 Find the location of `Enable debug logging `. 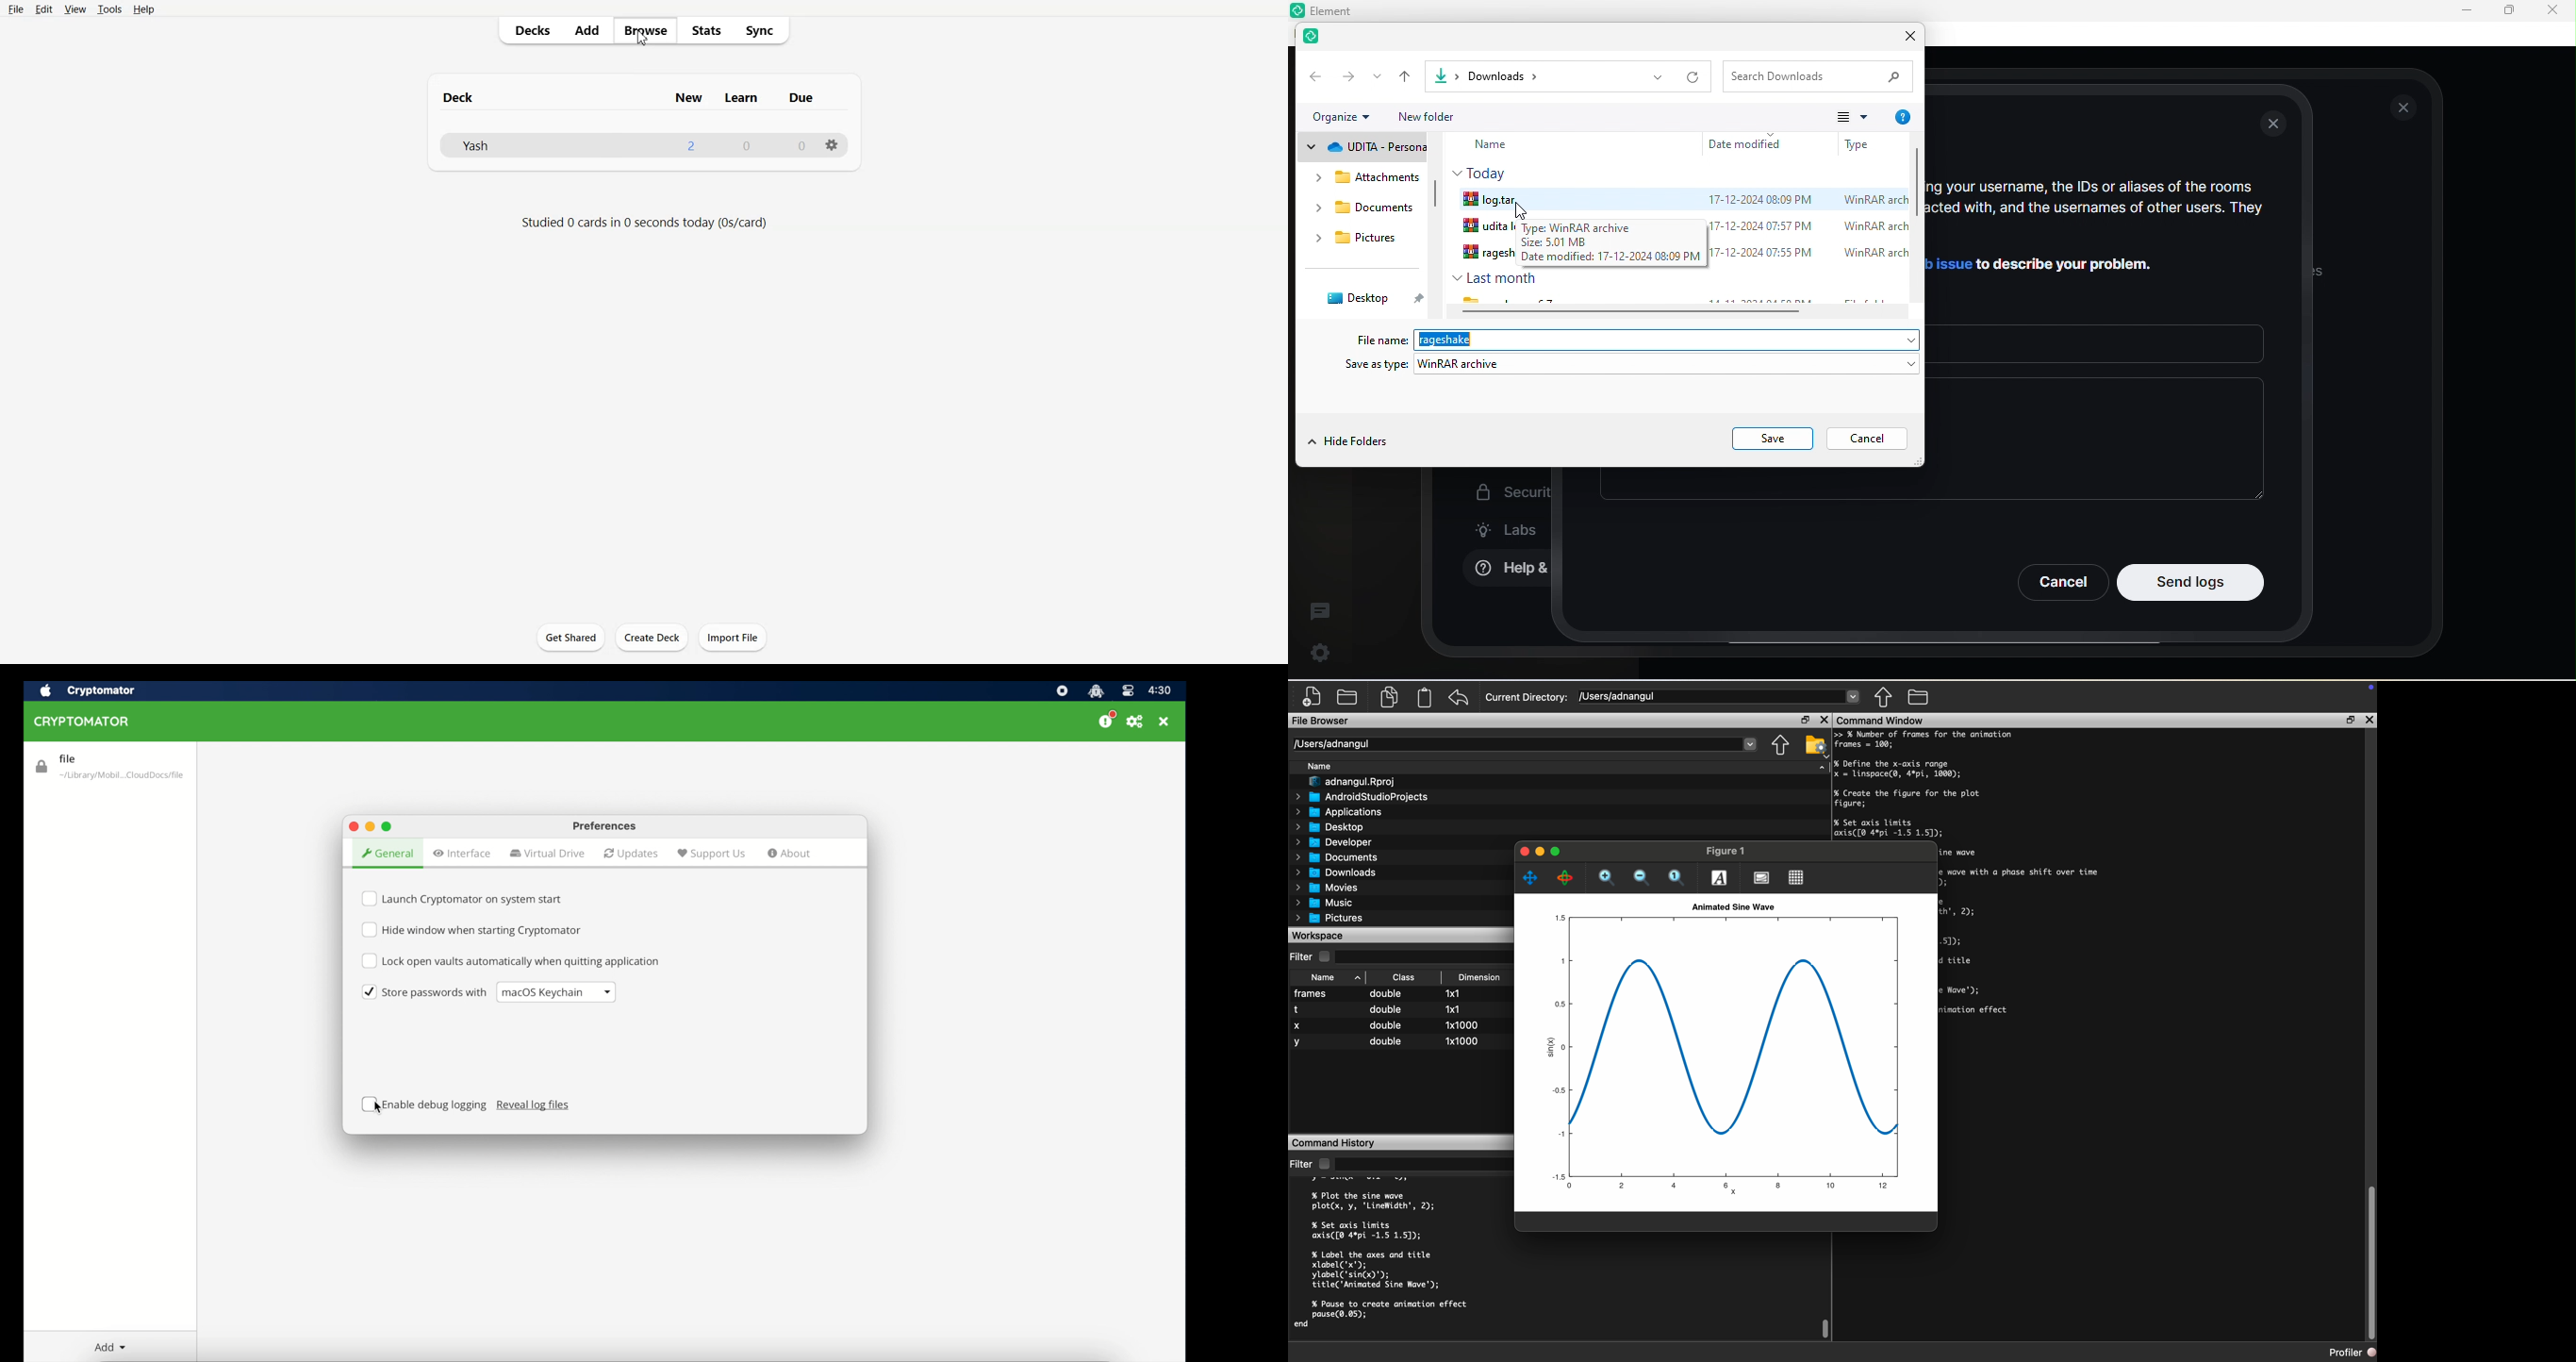

Enable debug logging  is located at coordinates (424, 1105).